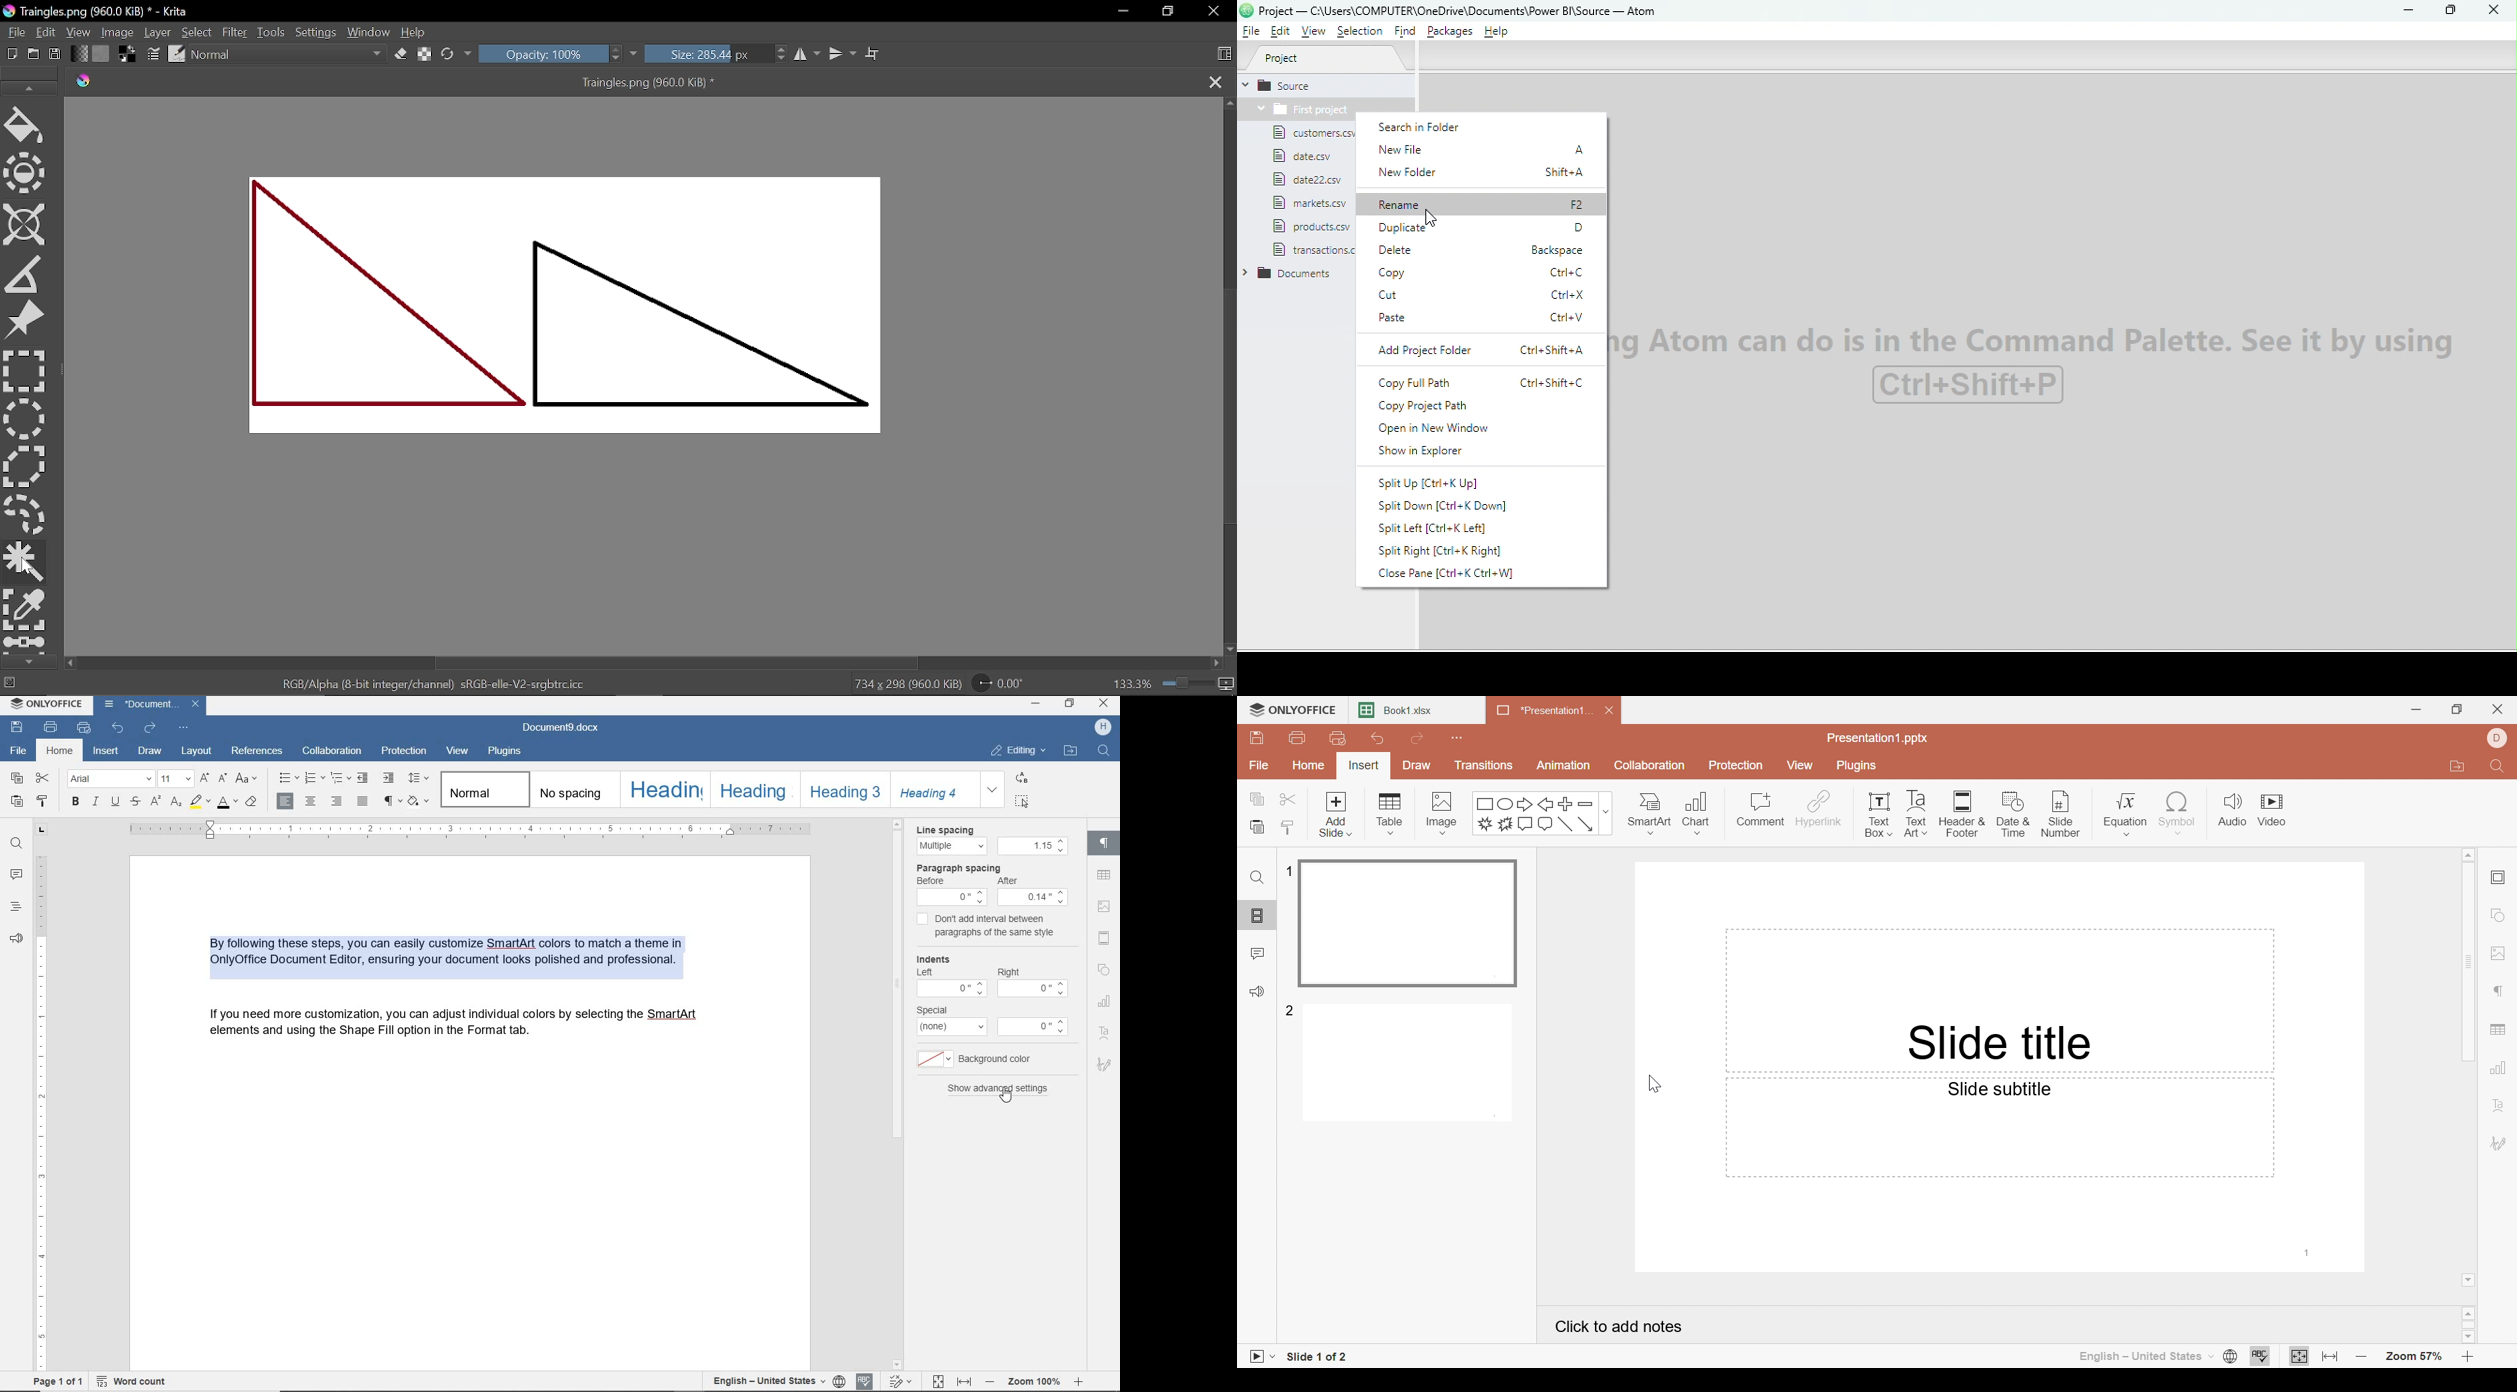 Image resolution: width=2520 pixels, height=1400 pixels. Describe the element at coordinates (1540, 712) in the screenshot. I see `*Presentation1...` at that location.